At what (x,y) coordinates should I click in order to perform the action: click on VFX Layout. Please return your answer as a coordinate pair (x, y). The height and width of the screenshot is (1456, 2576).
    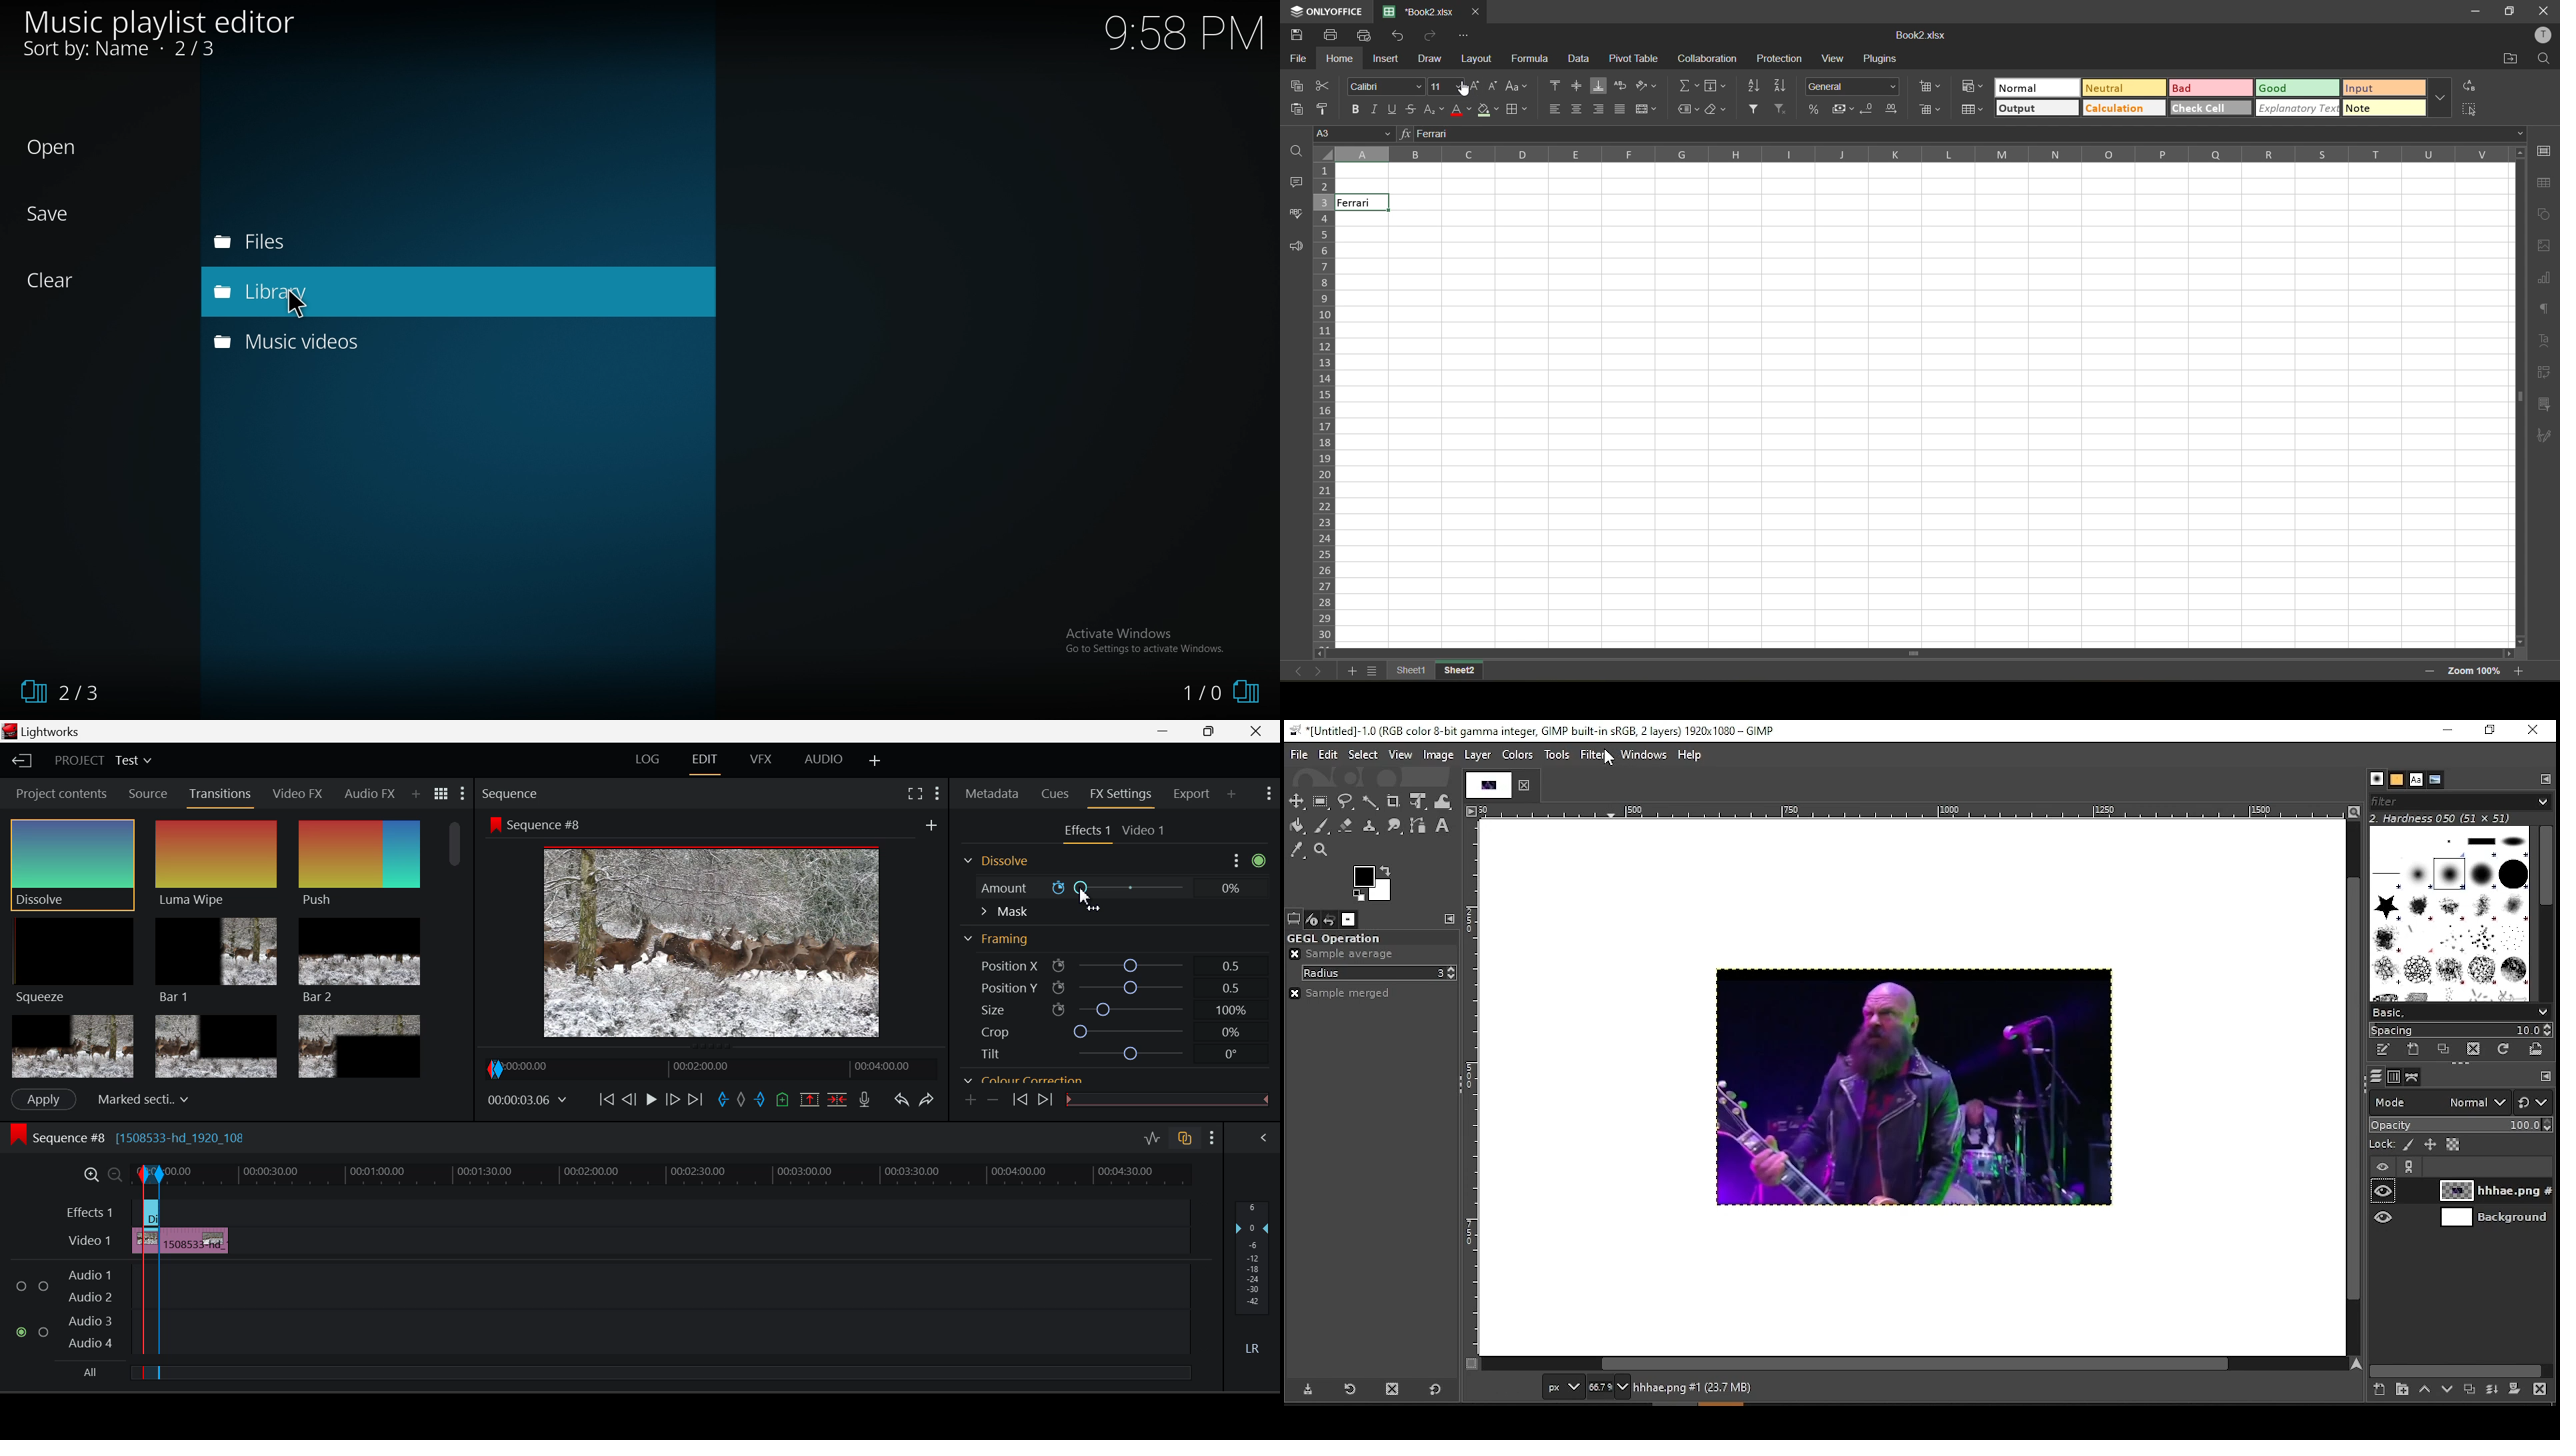
    Looking at the image, I should click on (763, 761).